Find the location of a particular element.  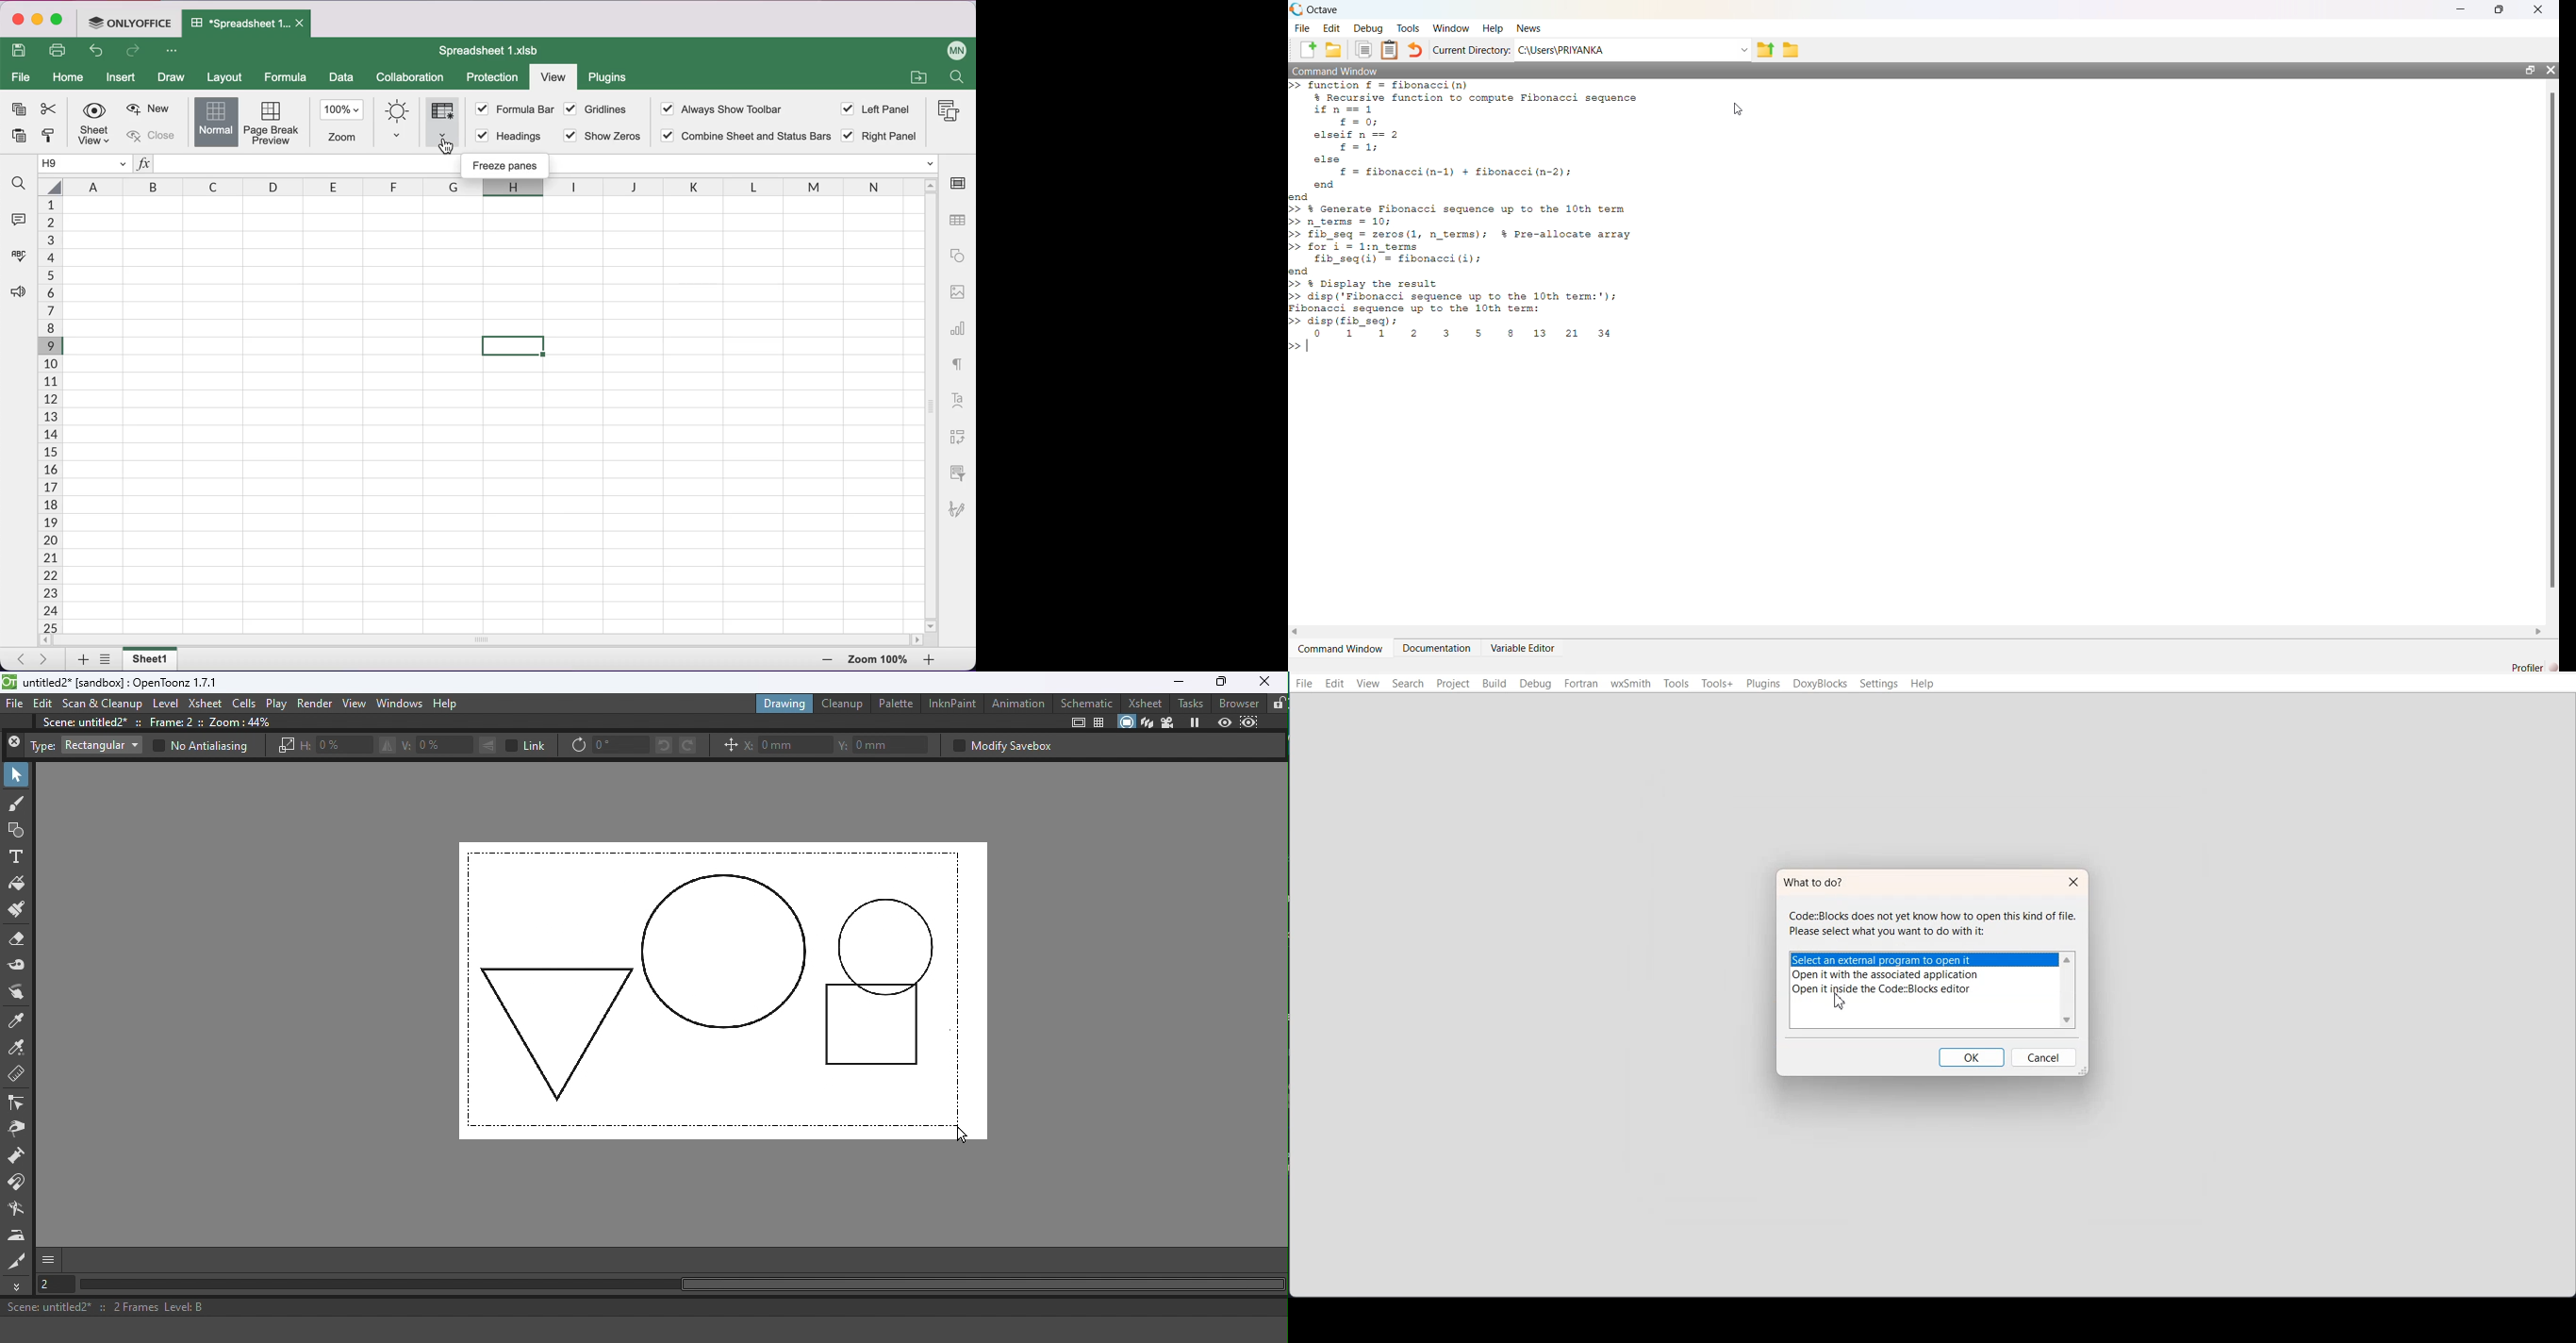

minimize is located at coordinates (38, 19).